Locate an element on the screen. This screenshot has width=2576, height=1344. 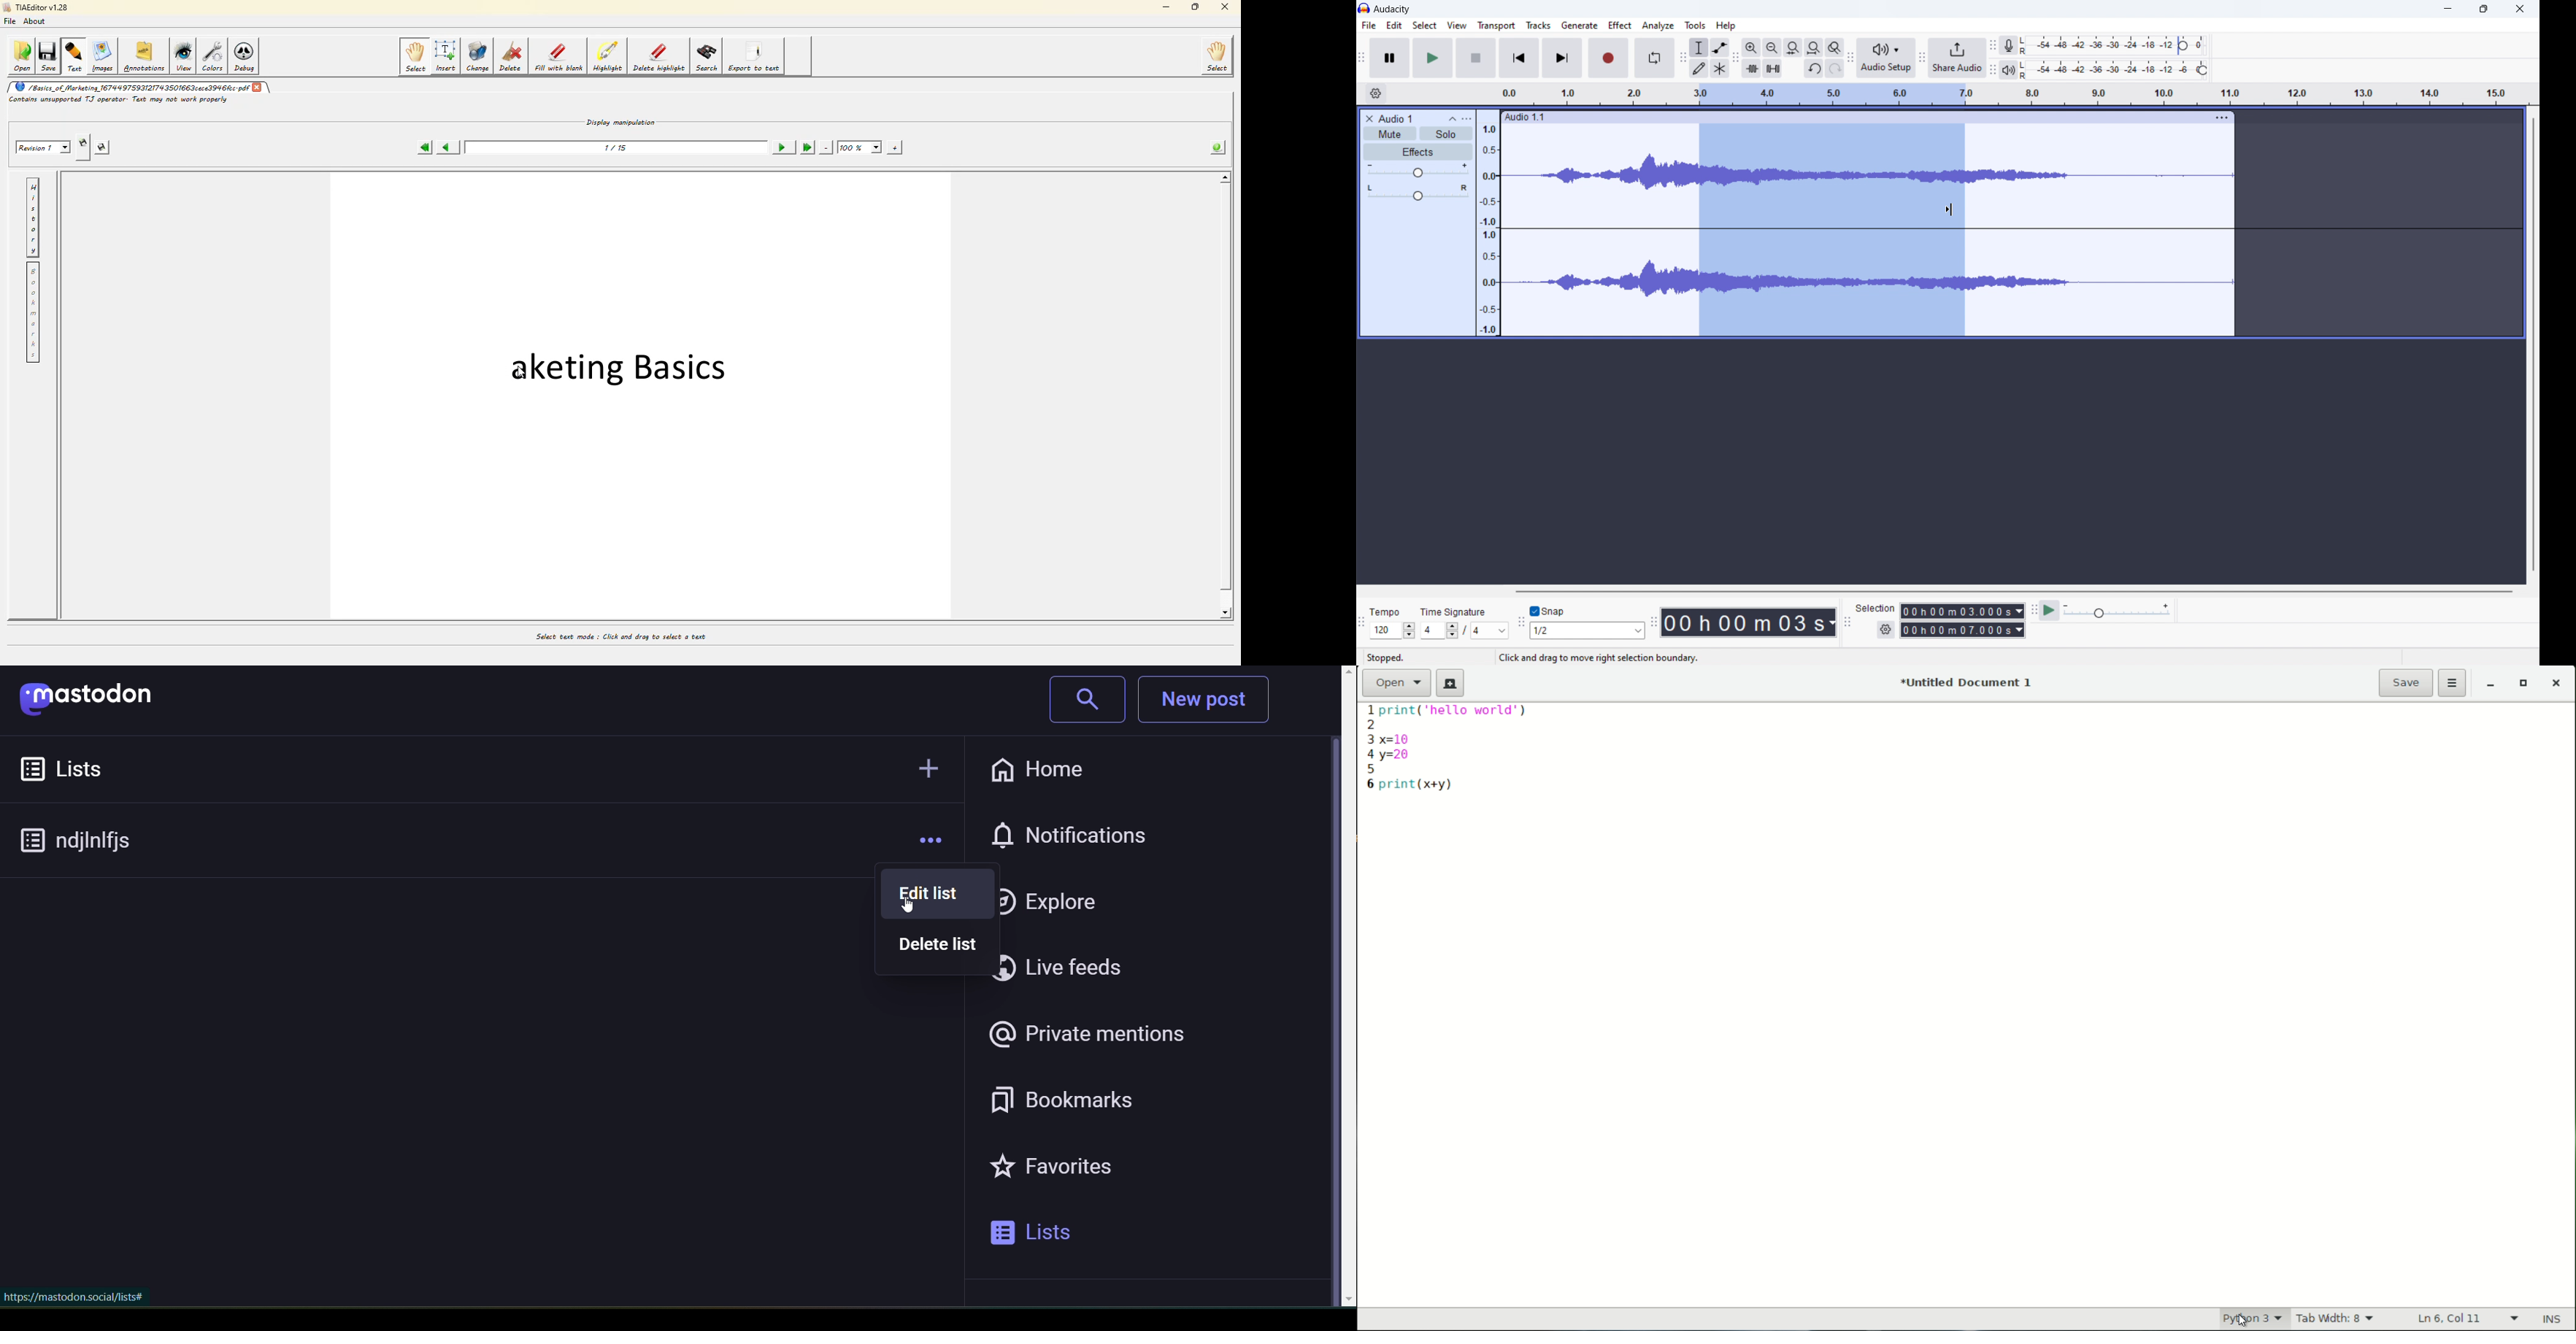
mute selection is located at coordinates (1772, 68).